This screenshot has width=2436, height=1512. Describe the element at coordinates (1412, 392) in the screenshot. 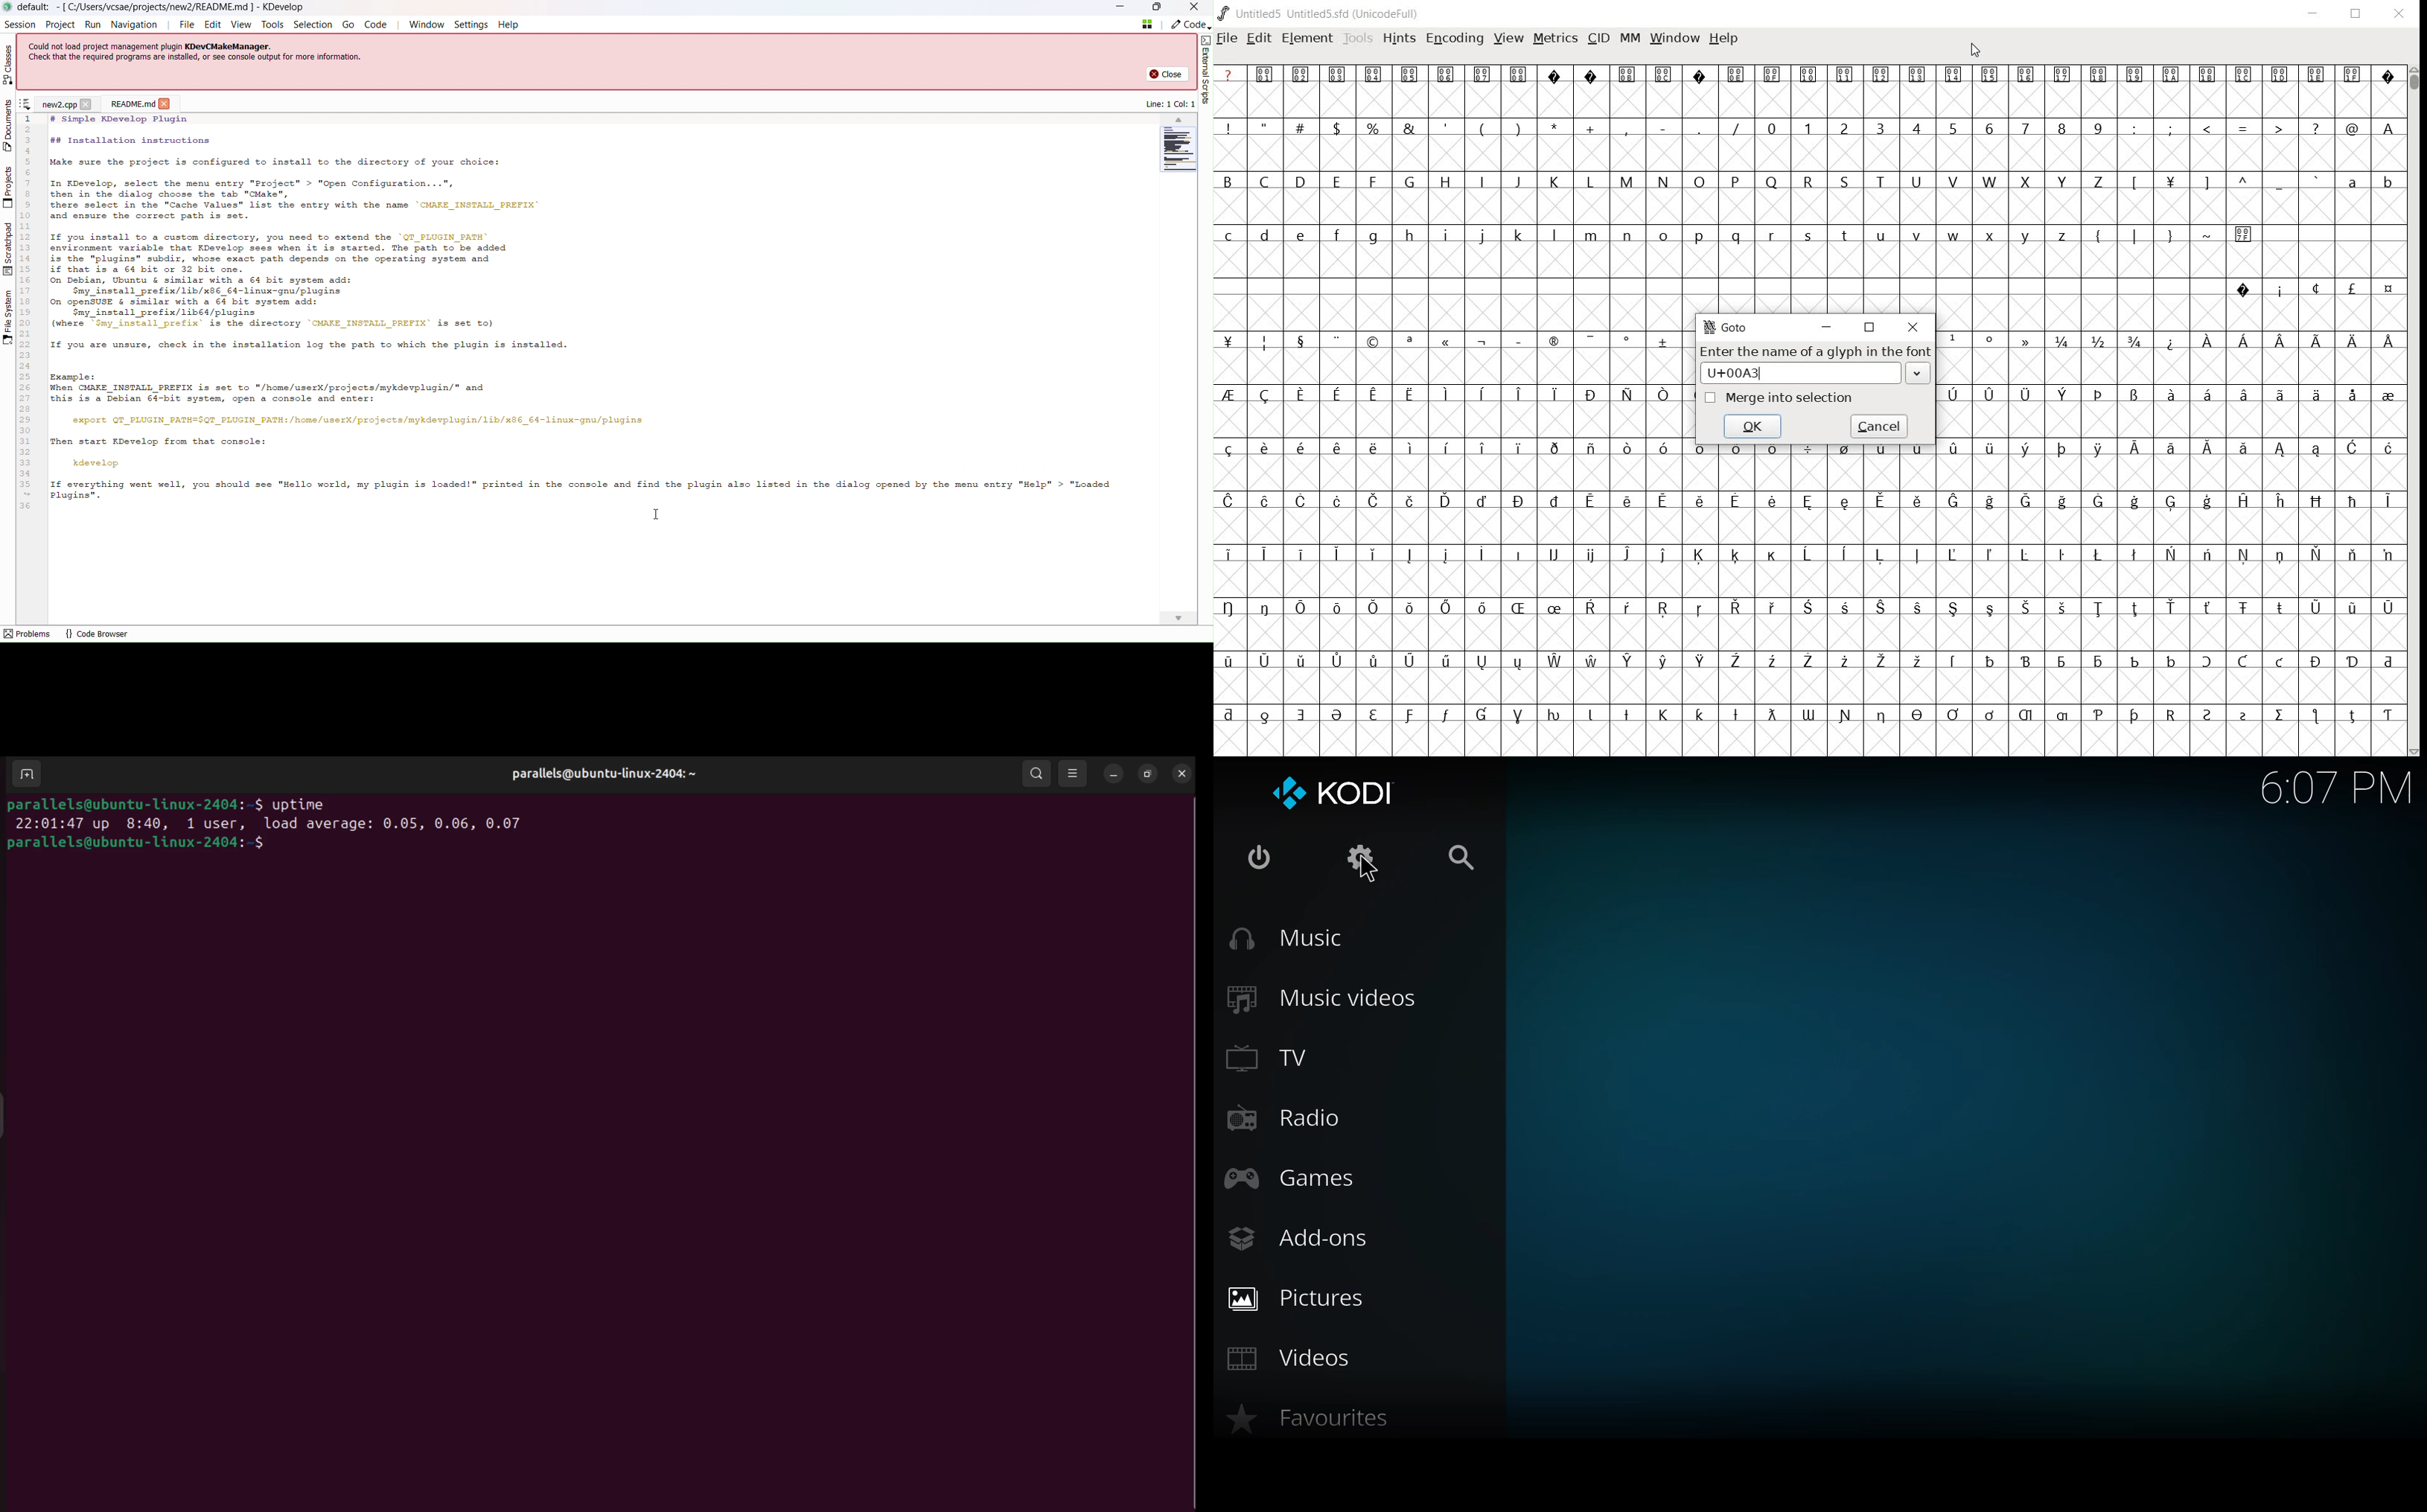

I see `Symbol` at that location.